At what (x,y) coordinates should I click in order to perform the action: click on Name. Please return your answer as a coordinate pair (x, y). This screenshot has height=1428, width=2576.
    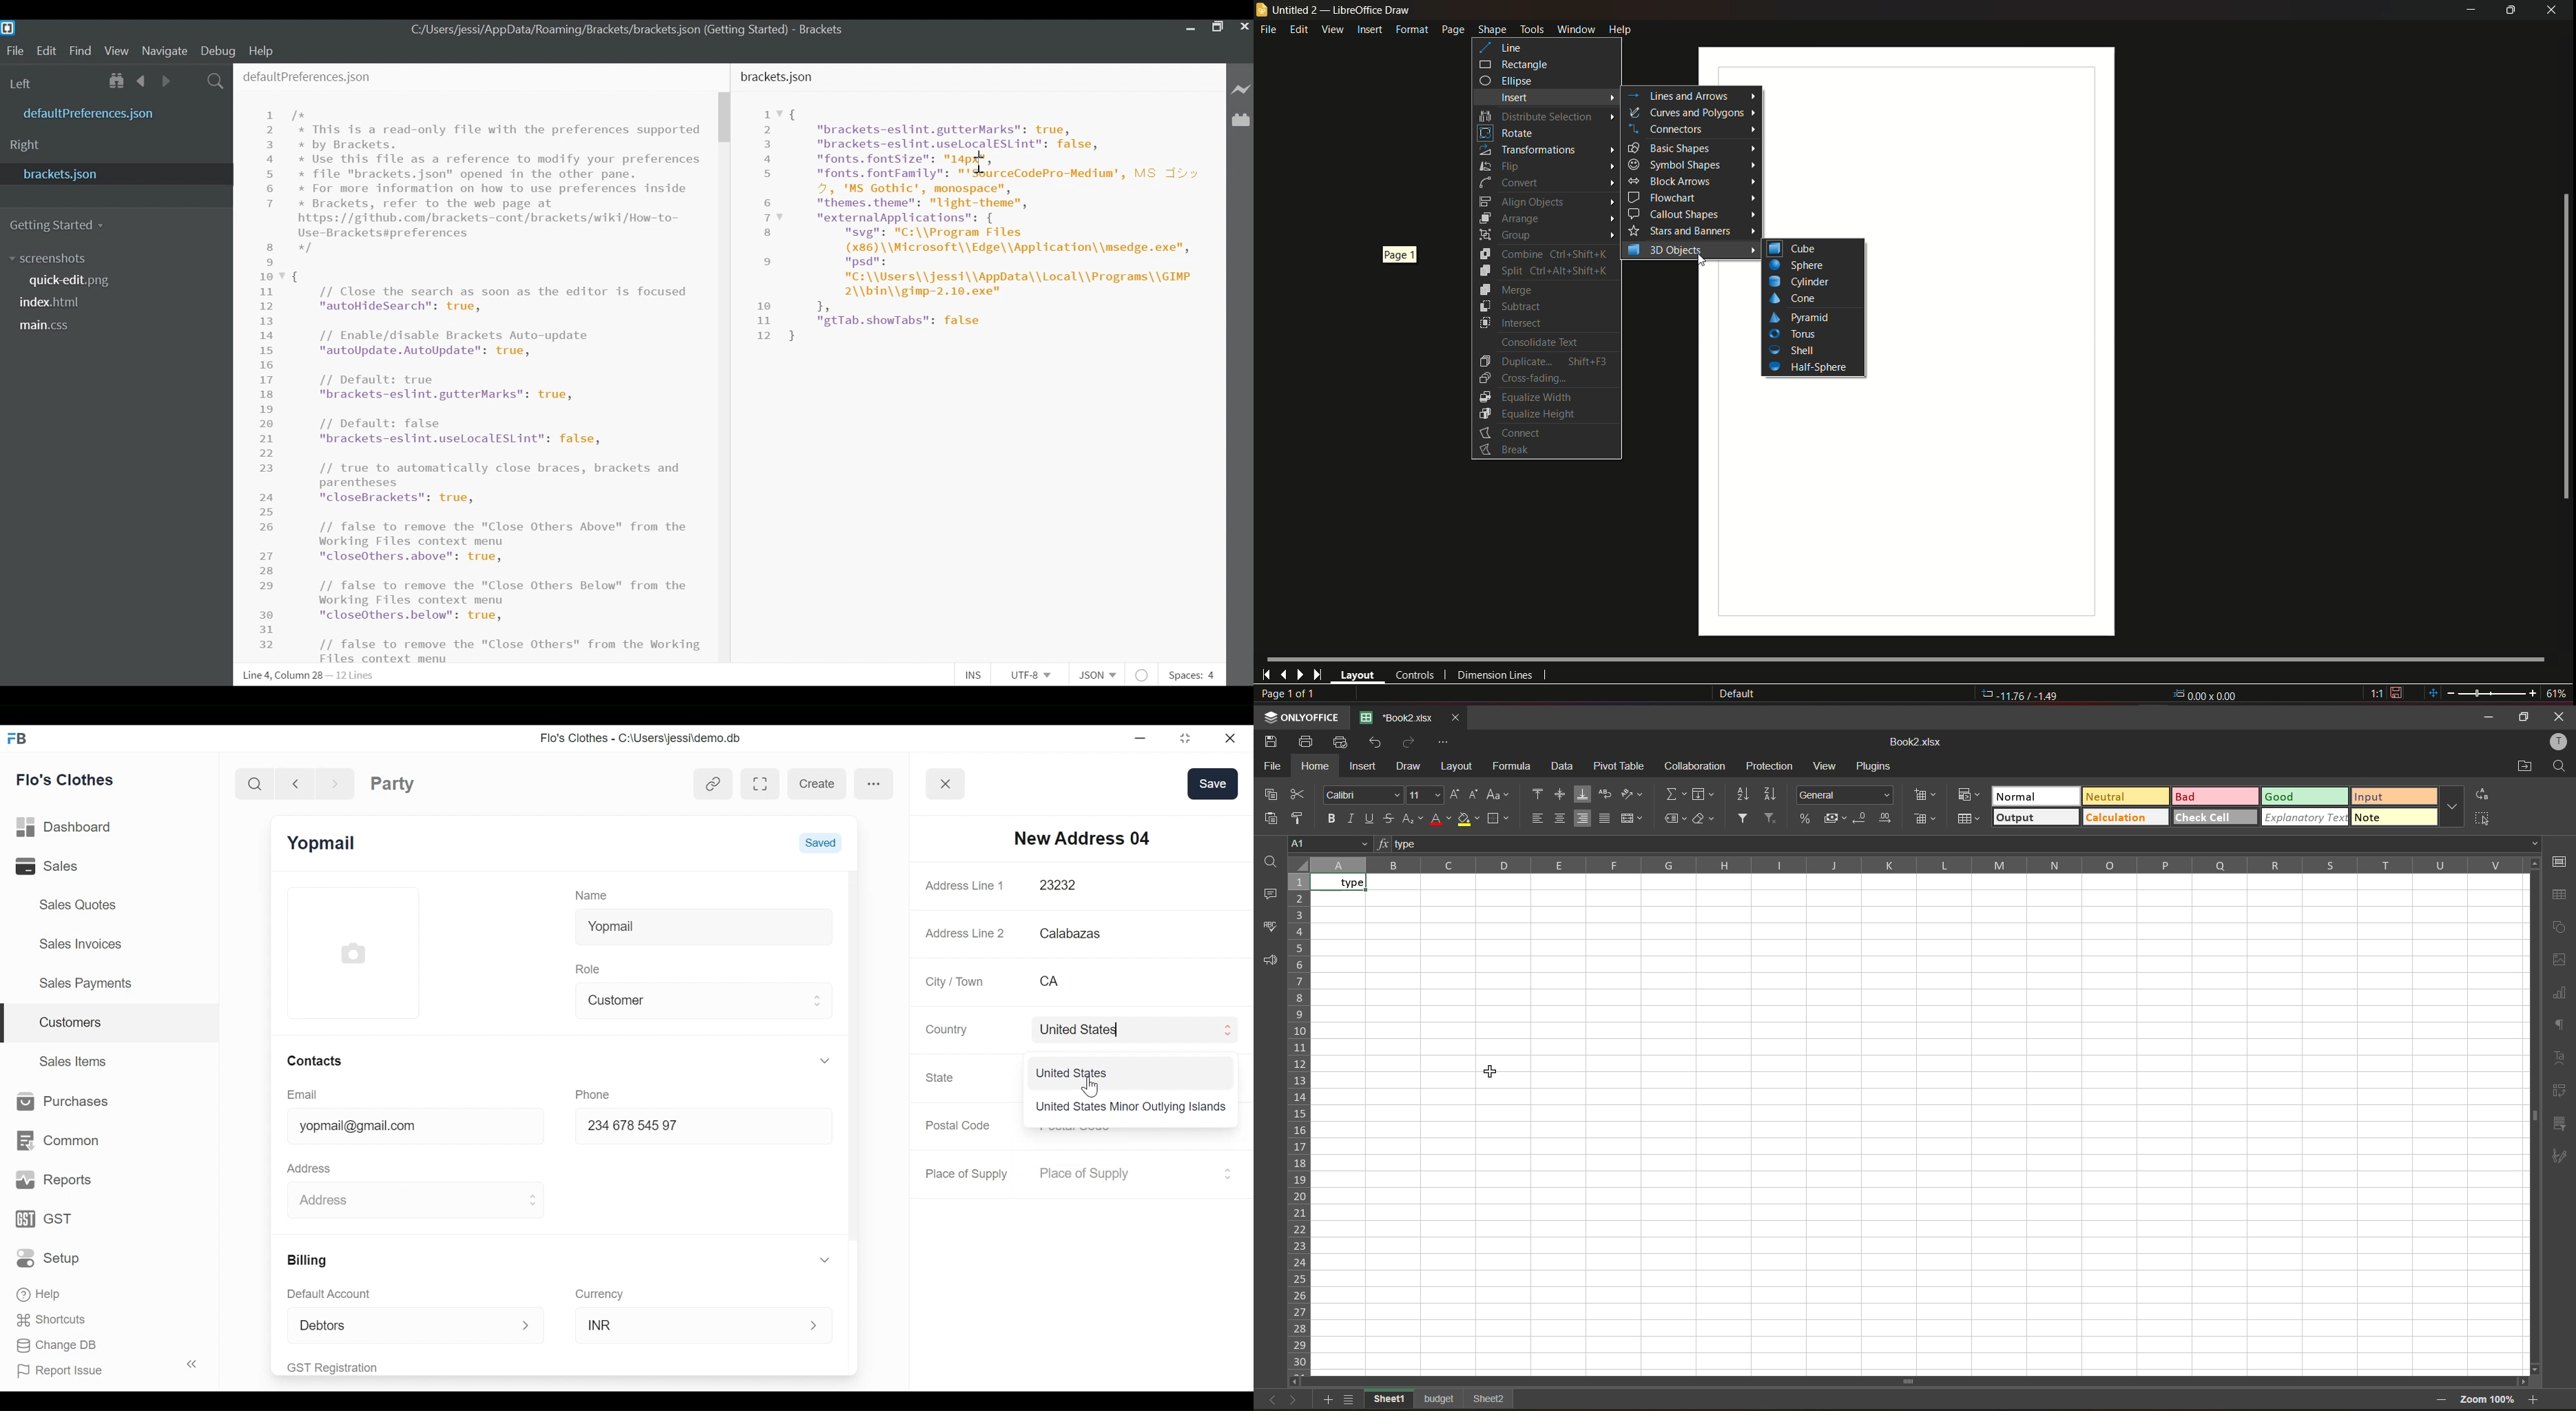
    Looking at the image, I should click on (594, 894).